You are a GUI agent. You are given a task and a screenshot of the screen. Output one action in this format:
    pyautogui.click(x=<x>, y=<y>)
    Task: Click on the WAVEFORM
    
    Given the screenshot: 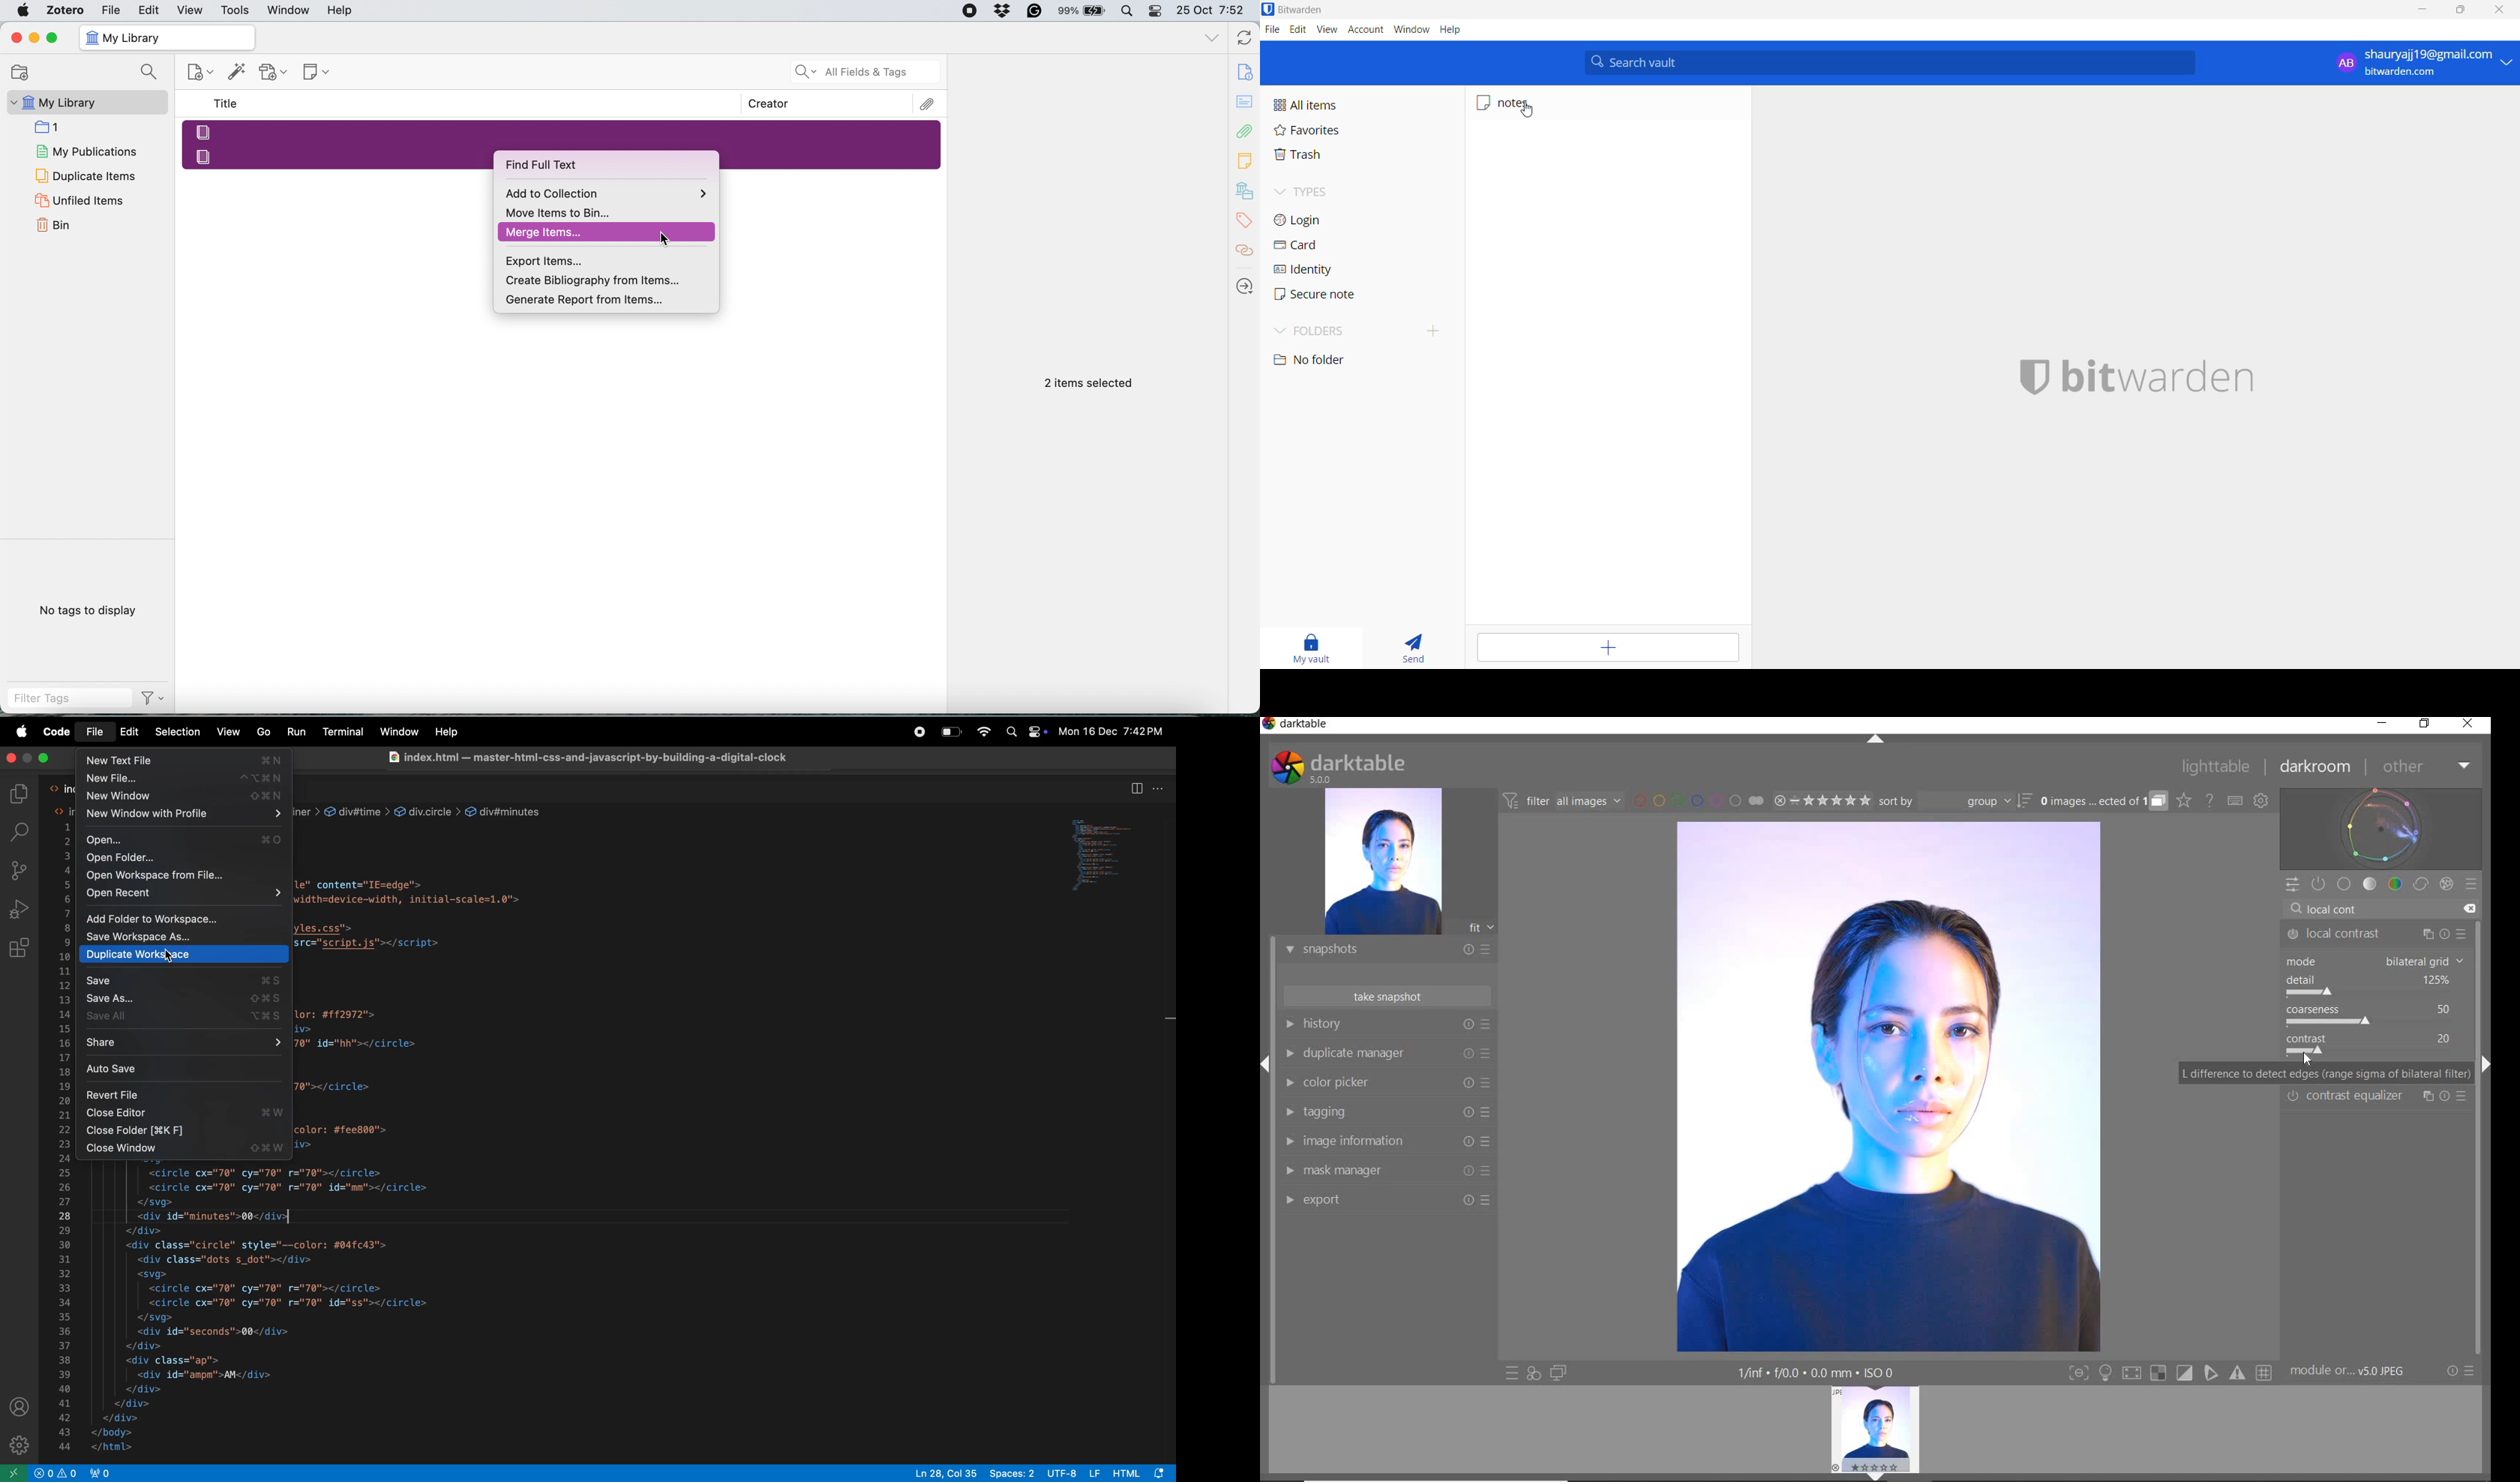 What is the action you would take?
    pyautogui.click(x=2381, y=828)
    